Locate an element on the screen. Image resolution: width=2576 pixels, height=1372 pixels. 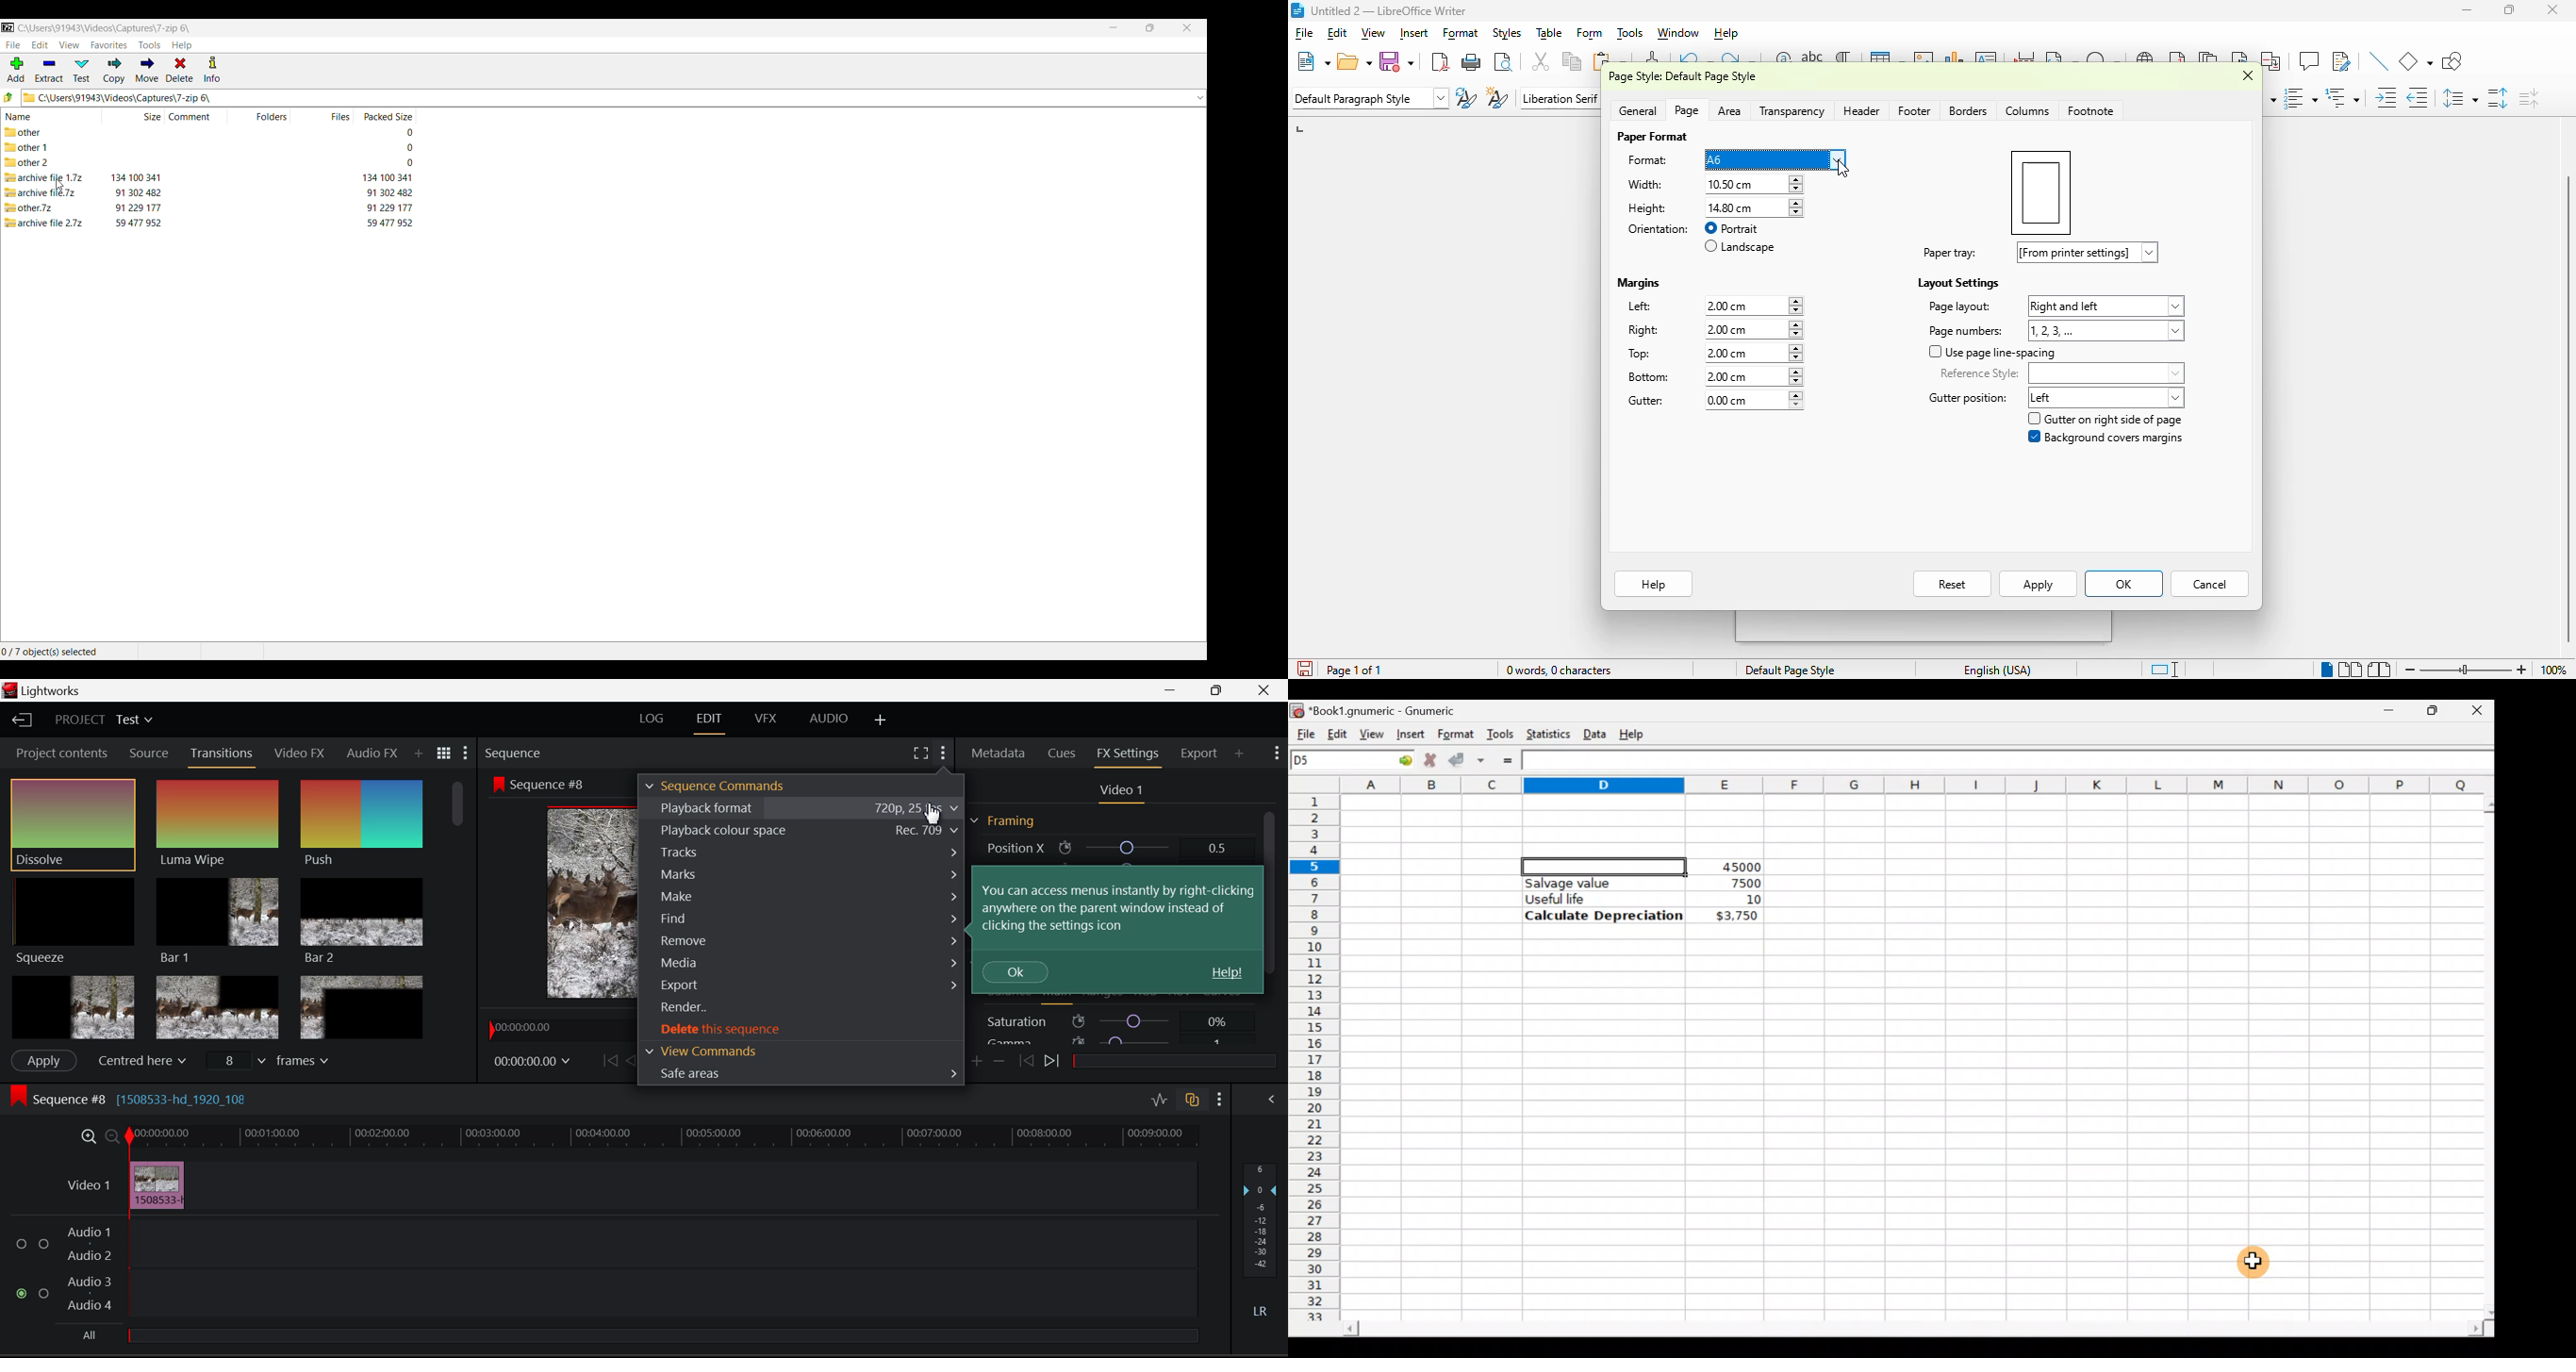
Size  is located at coordinates (132, 116).